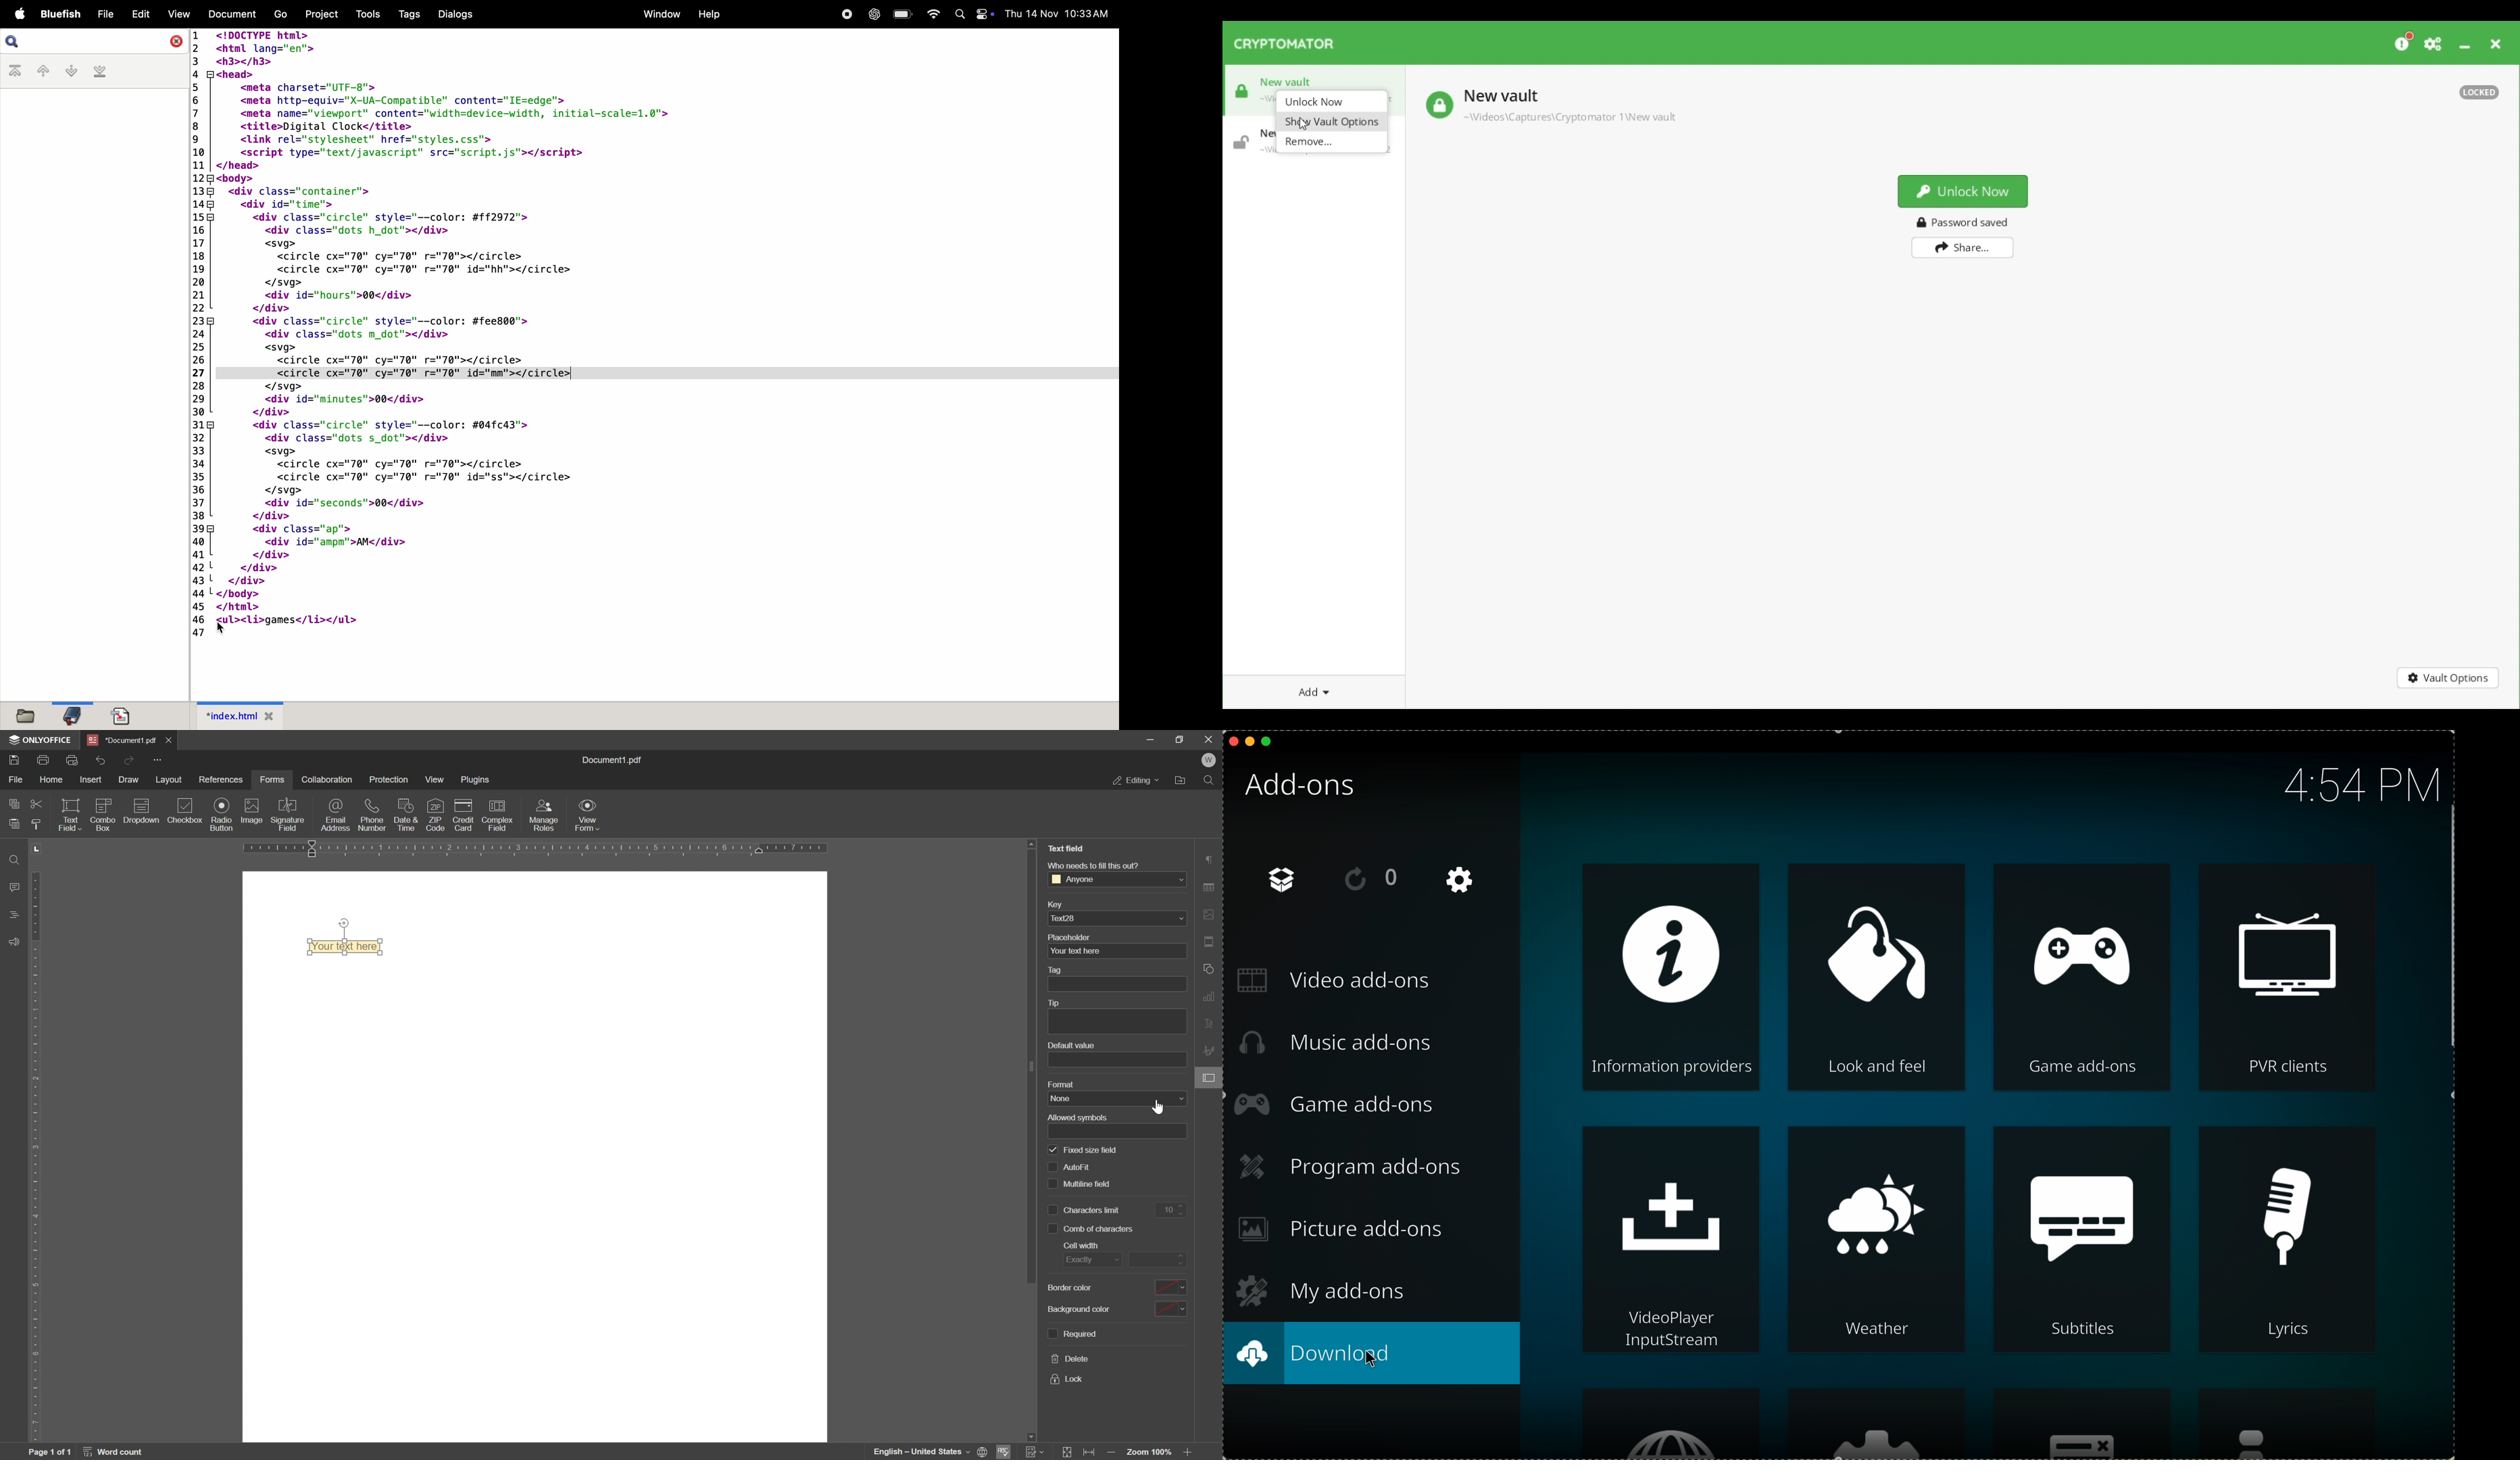 Image resolution: width=2520 pixels, height=1484 pixels. Describe the element at coordinates (2360, 783) in the screenshot. I see `hour` at that location.